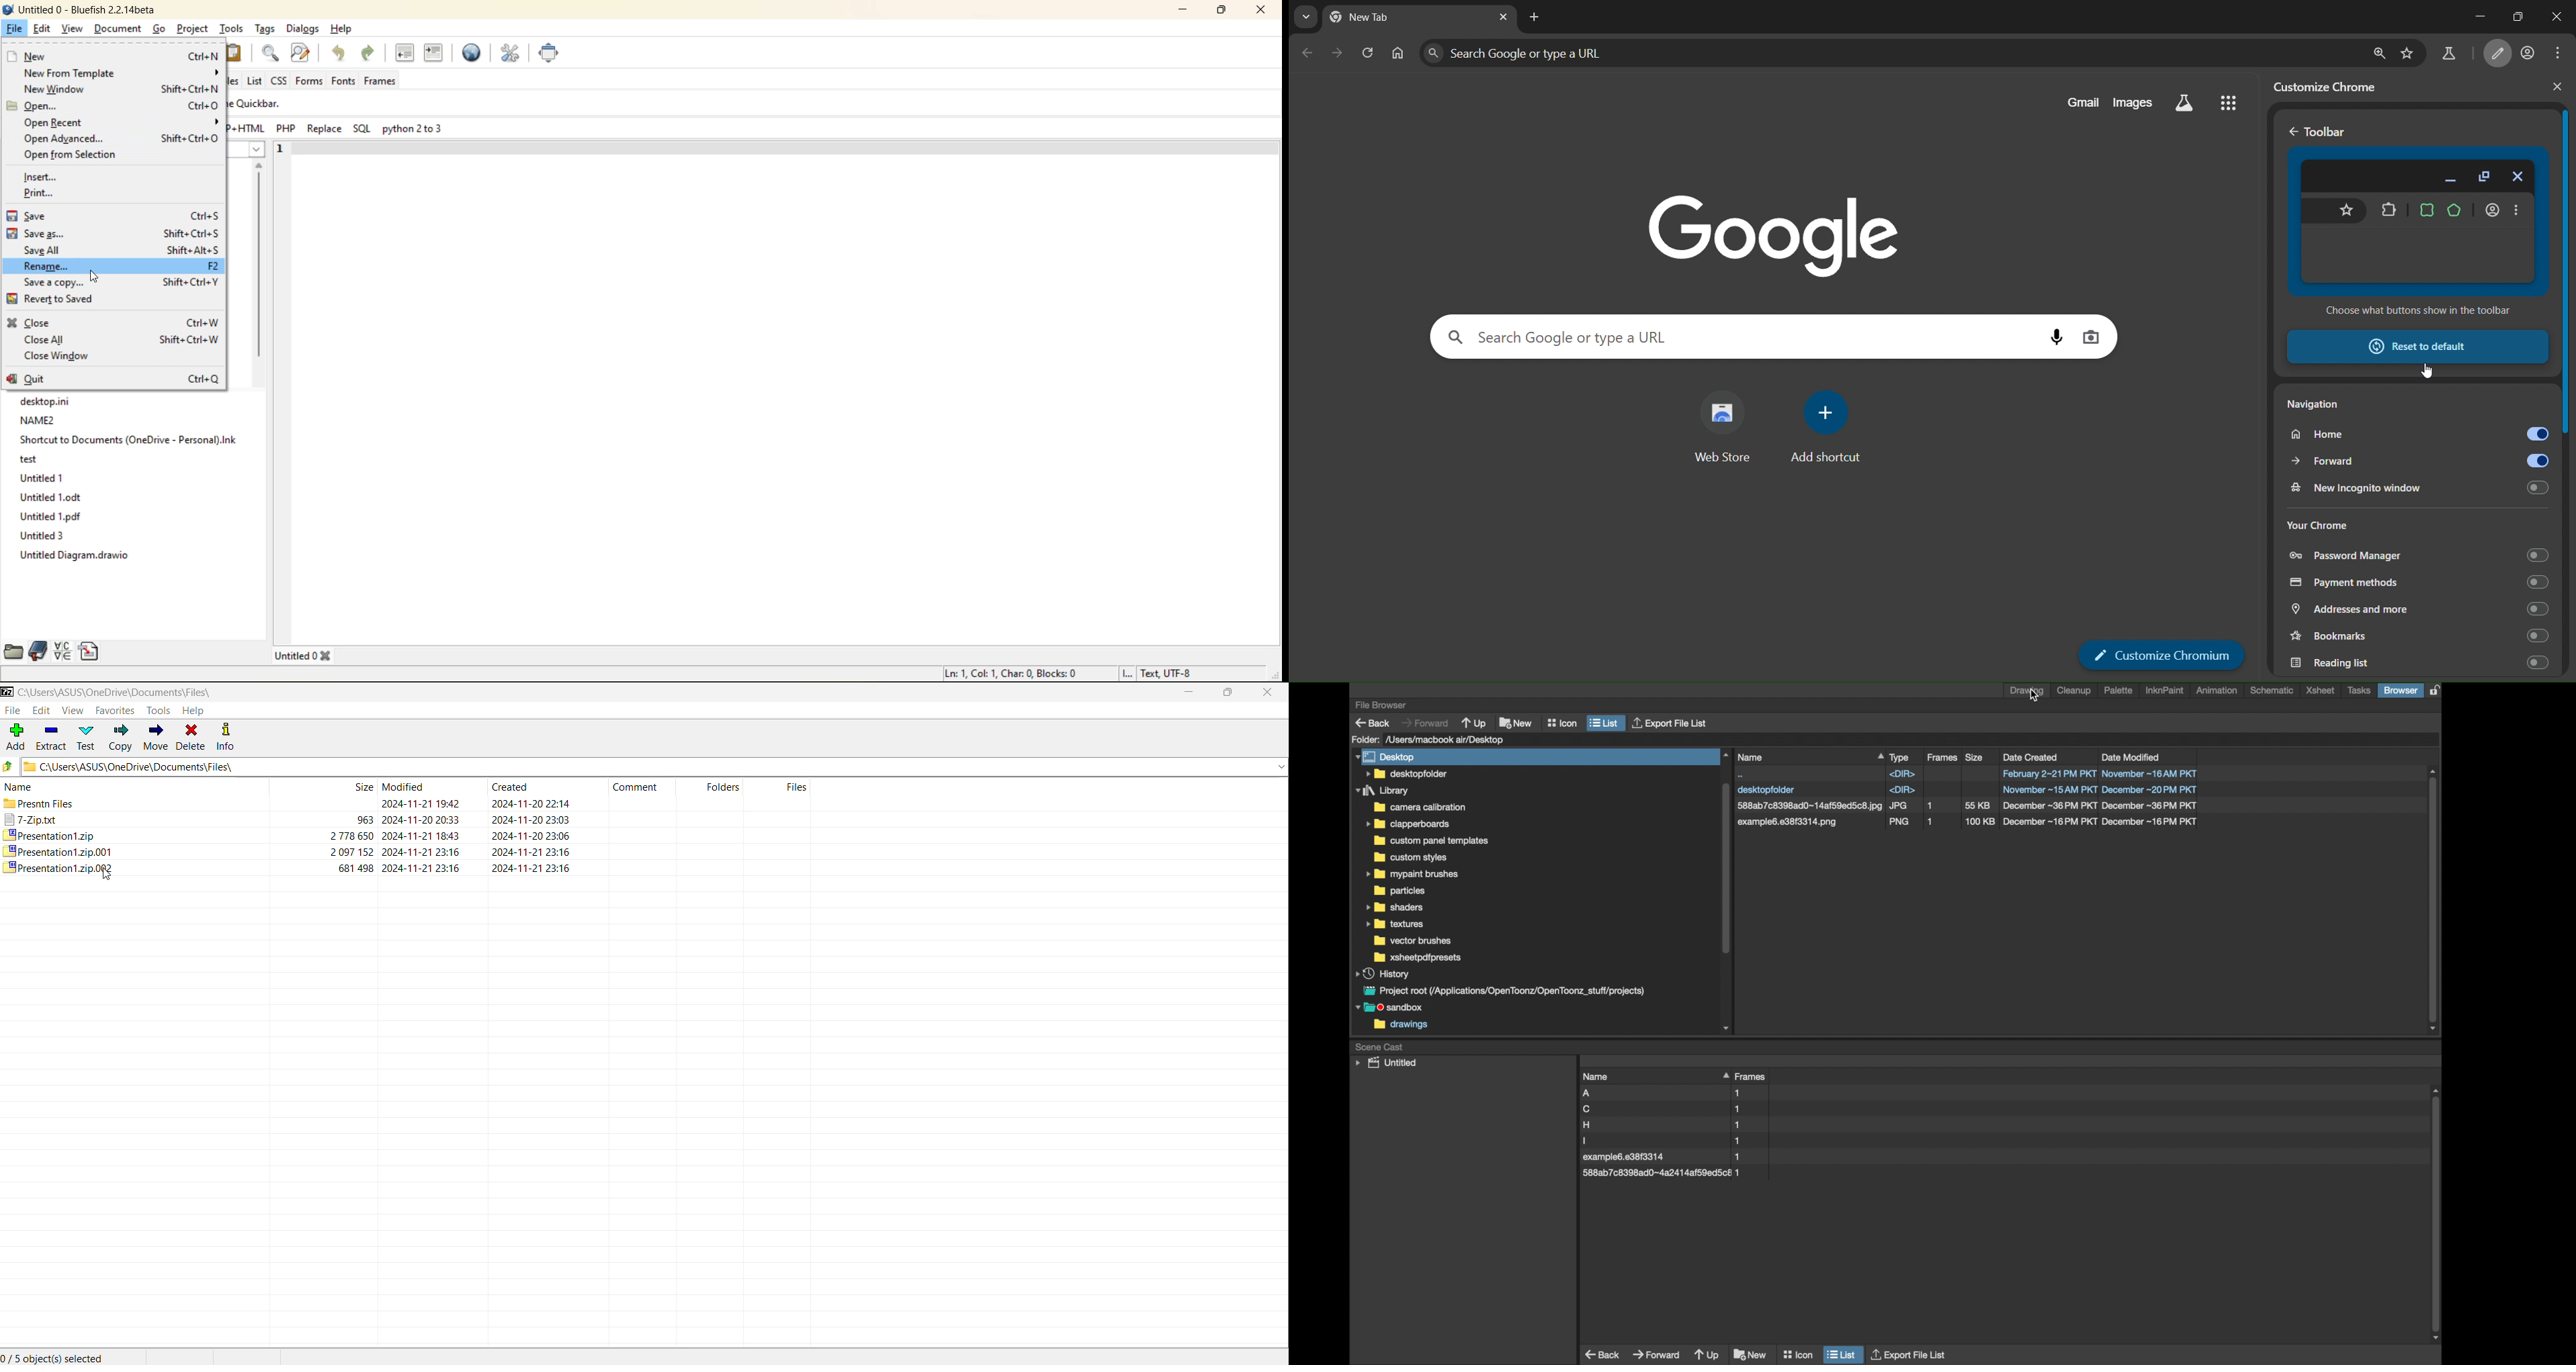 This screenshot has height=1372, width=2576. What do you see at coordinates (311, 81) in the screenshot?
I see `forms` at bounding box center [311, 81].